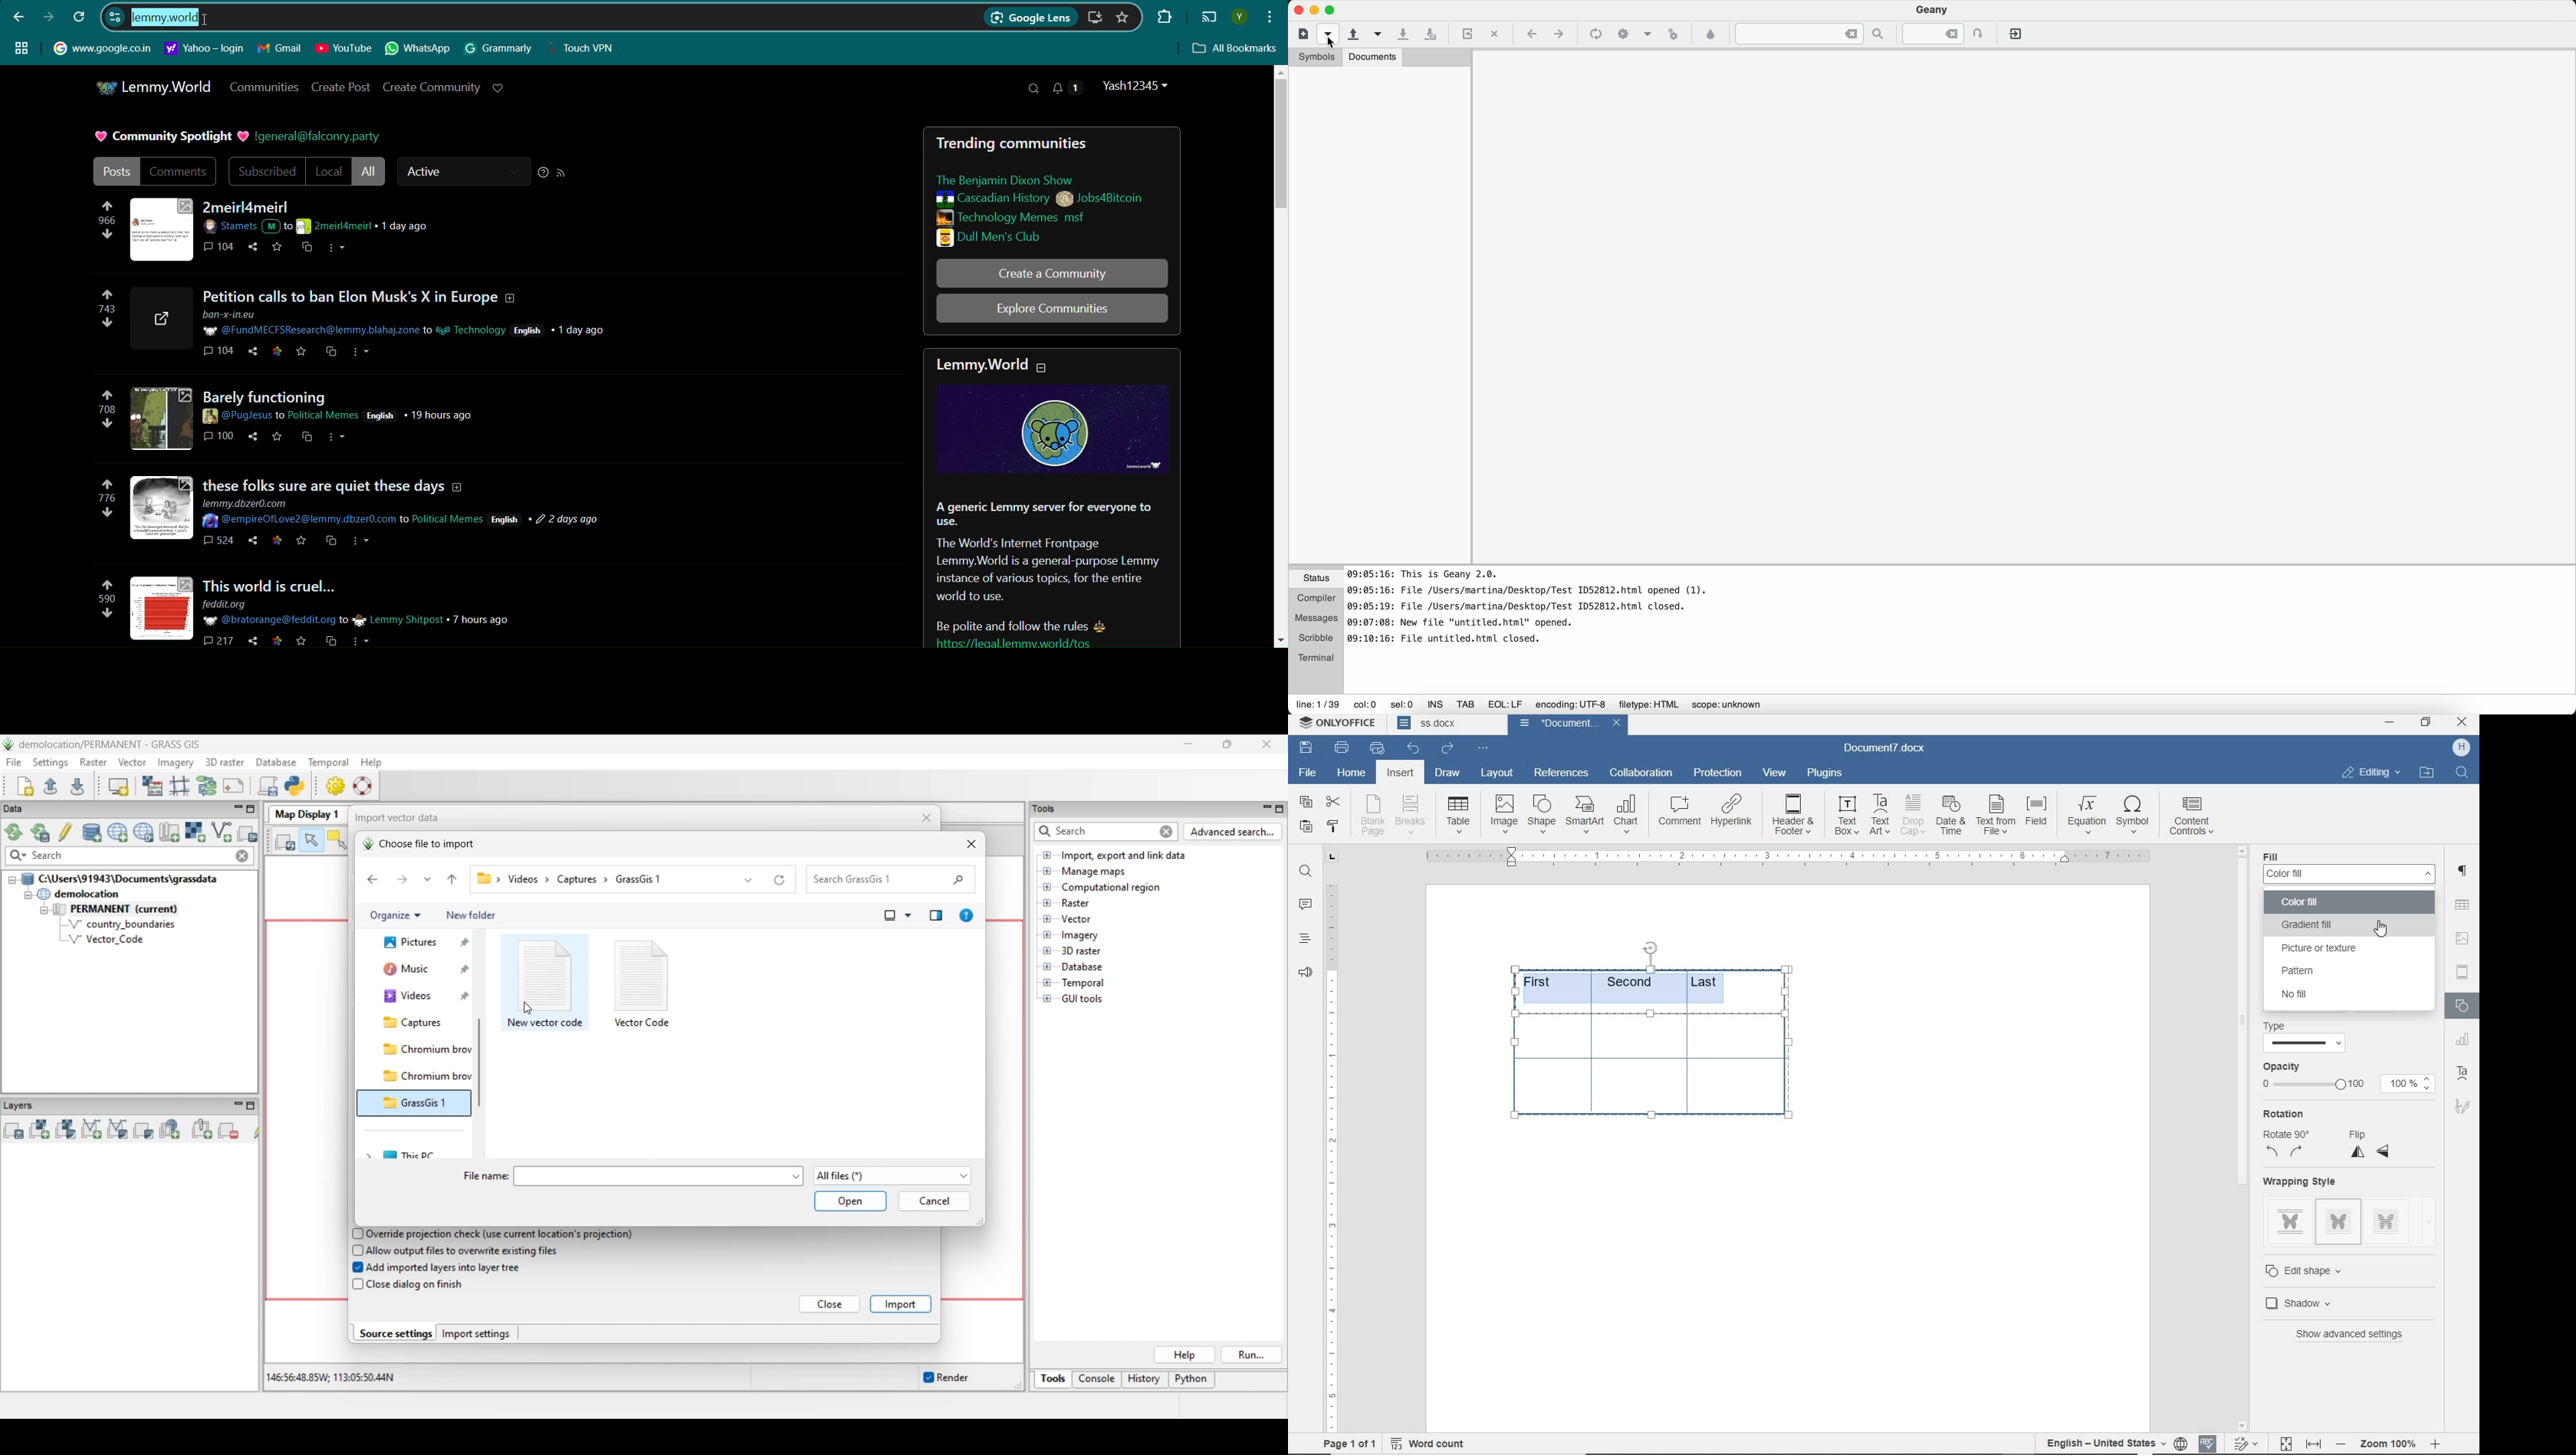 The image size is (2576, 1456). I want to click on choose type, so click(2304, 1043).